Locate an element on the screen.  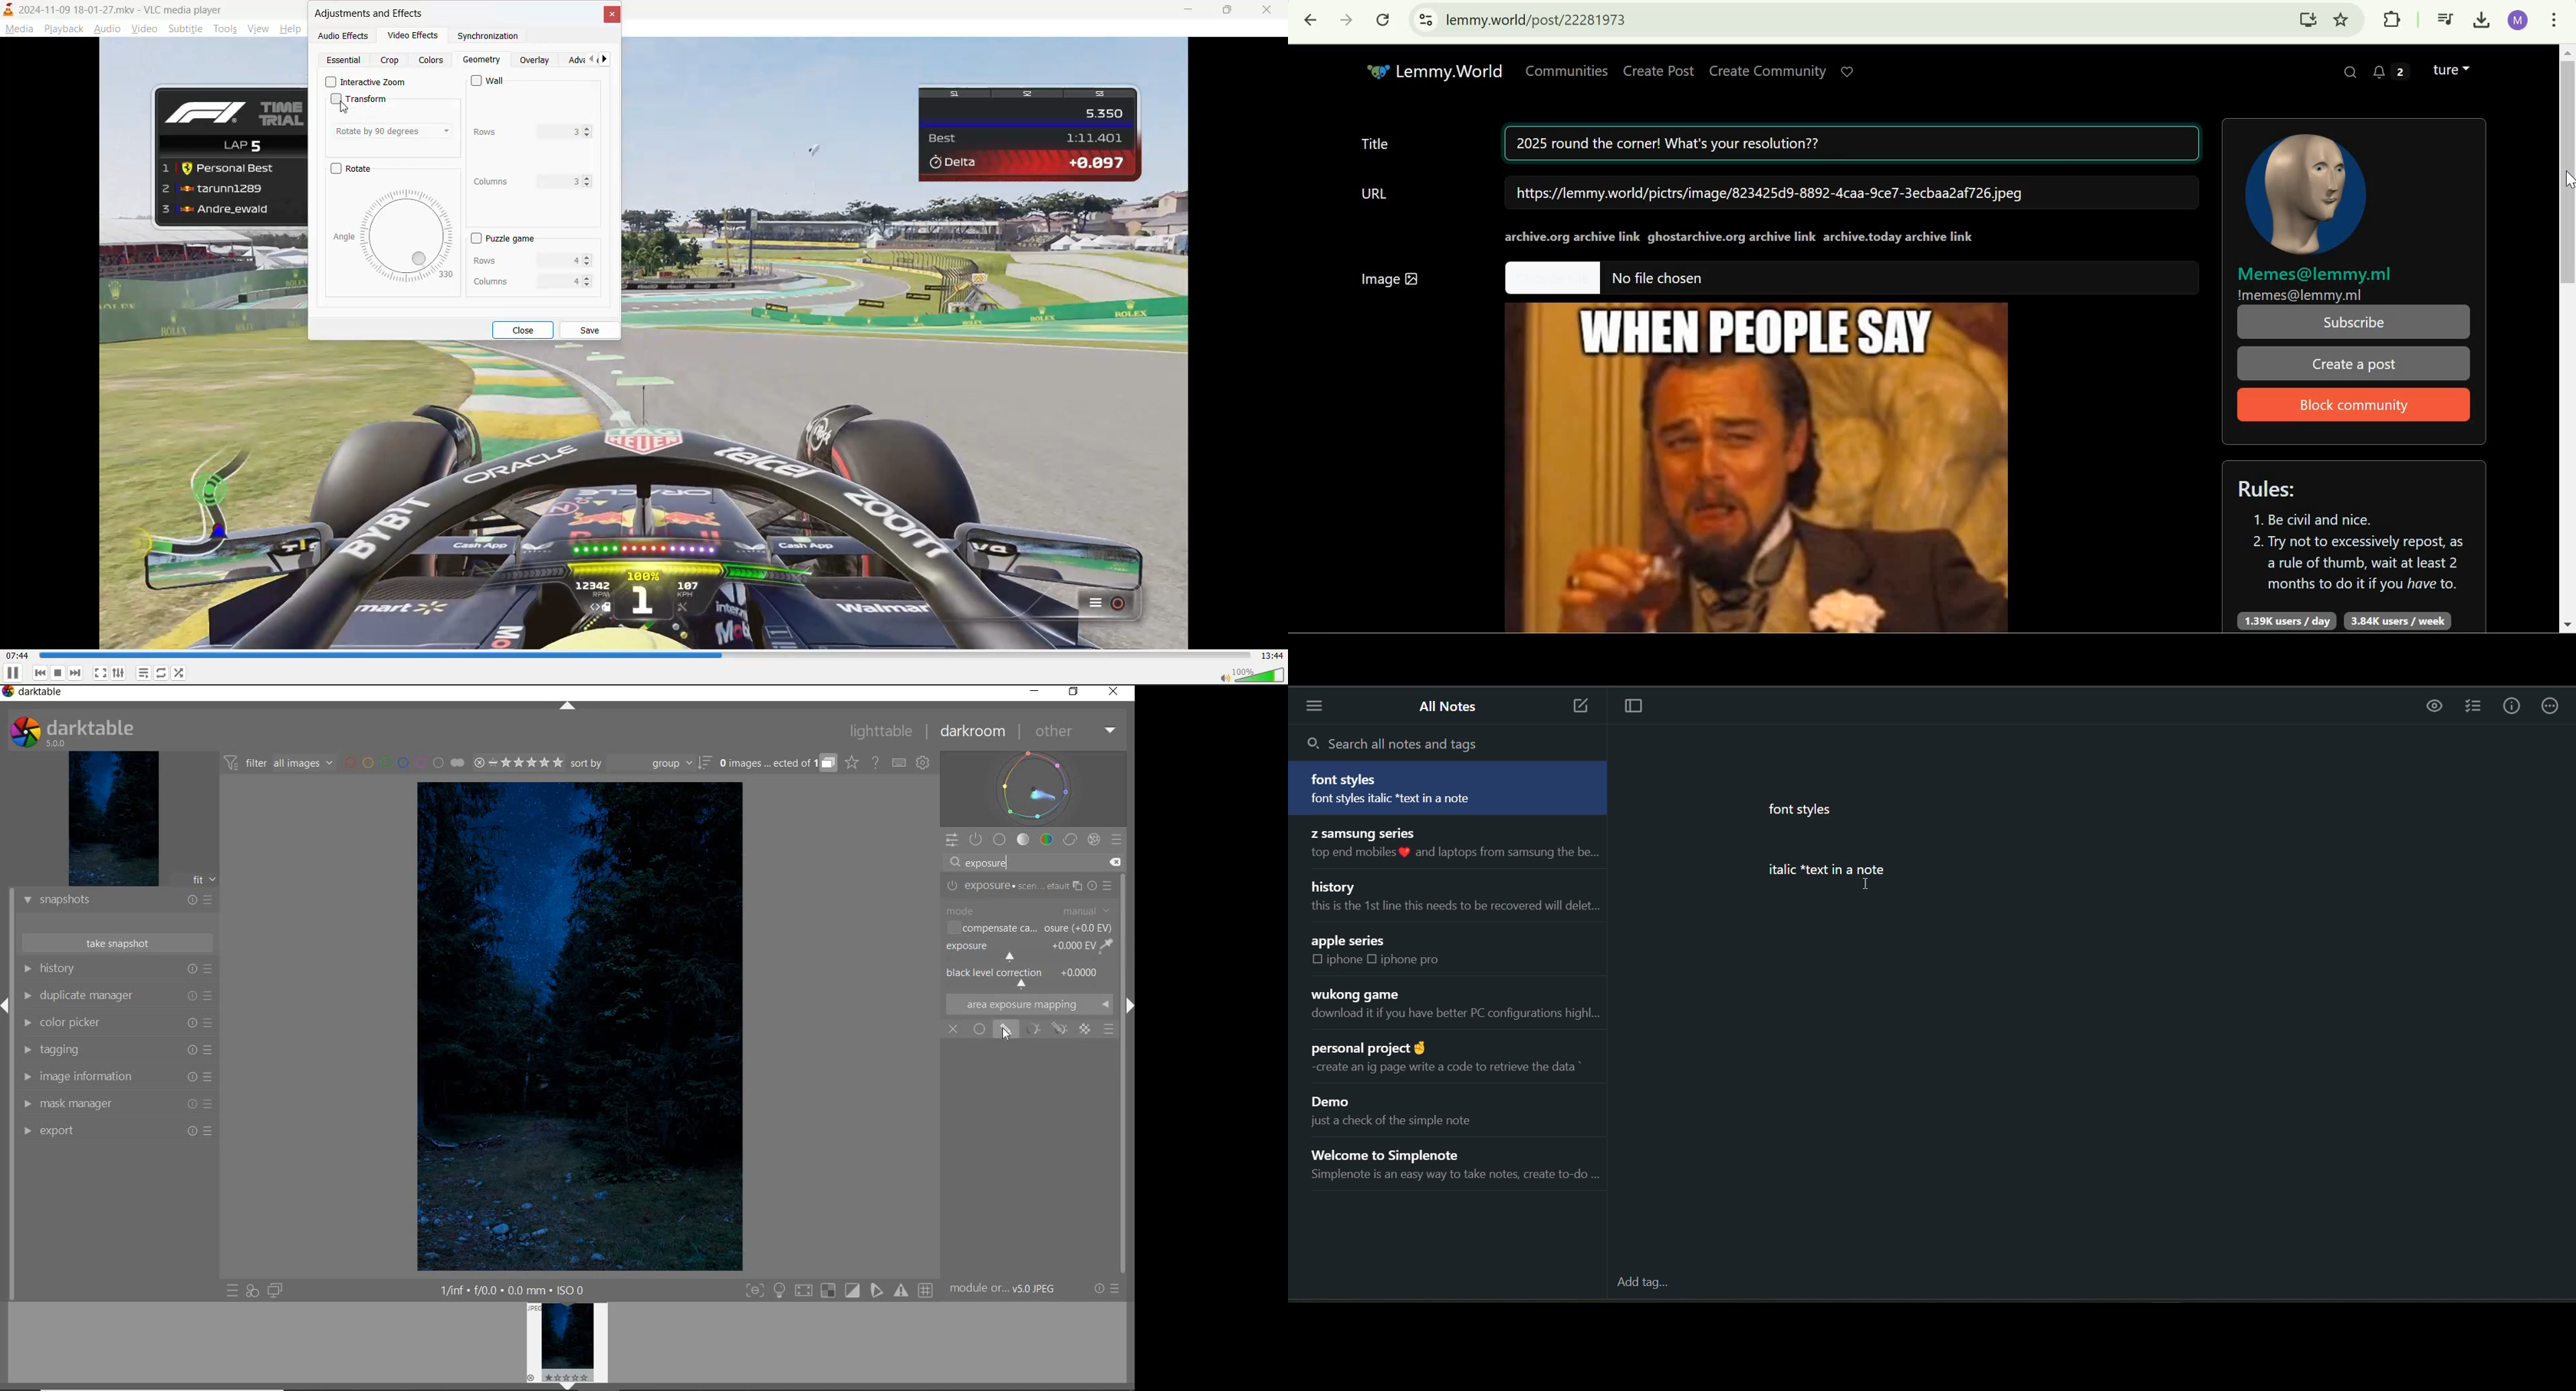
DUPLICATE MANAGER is located at coordinates (116, 996).